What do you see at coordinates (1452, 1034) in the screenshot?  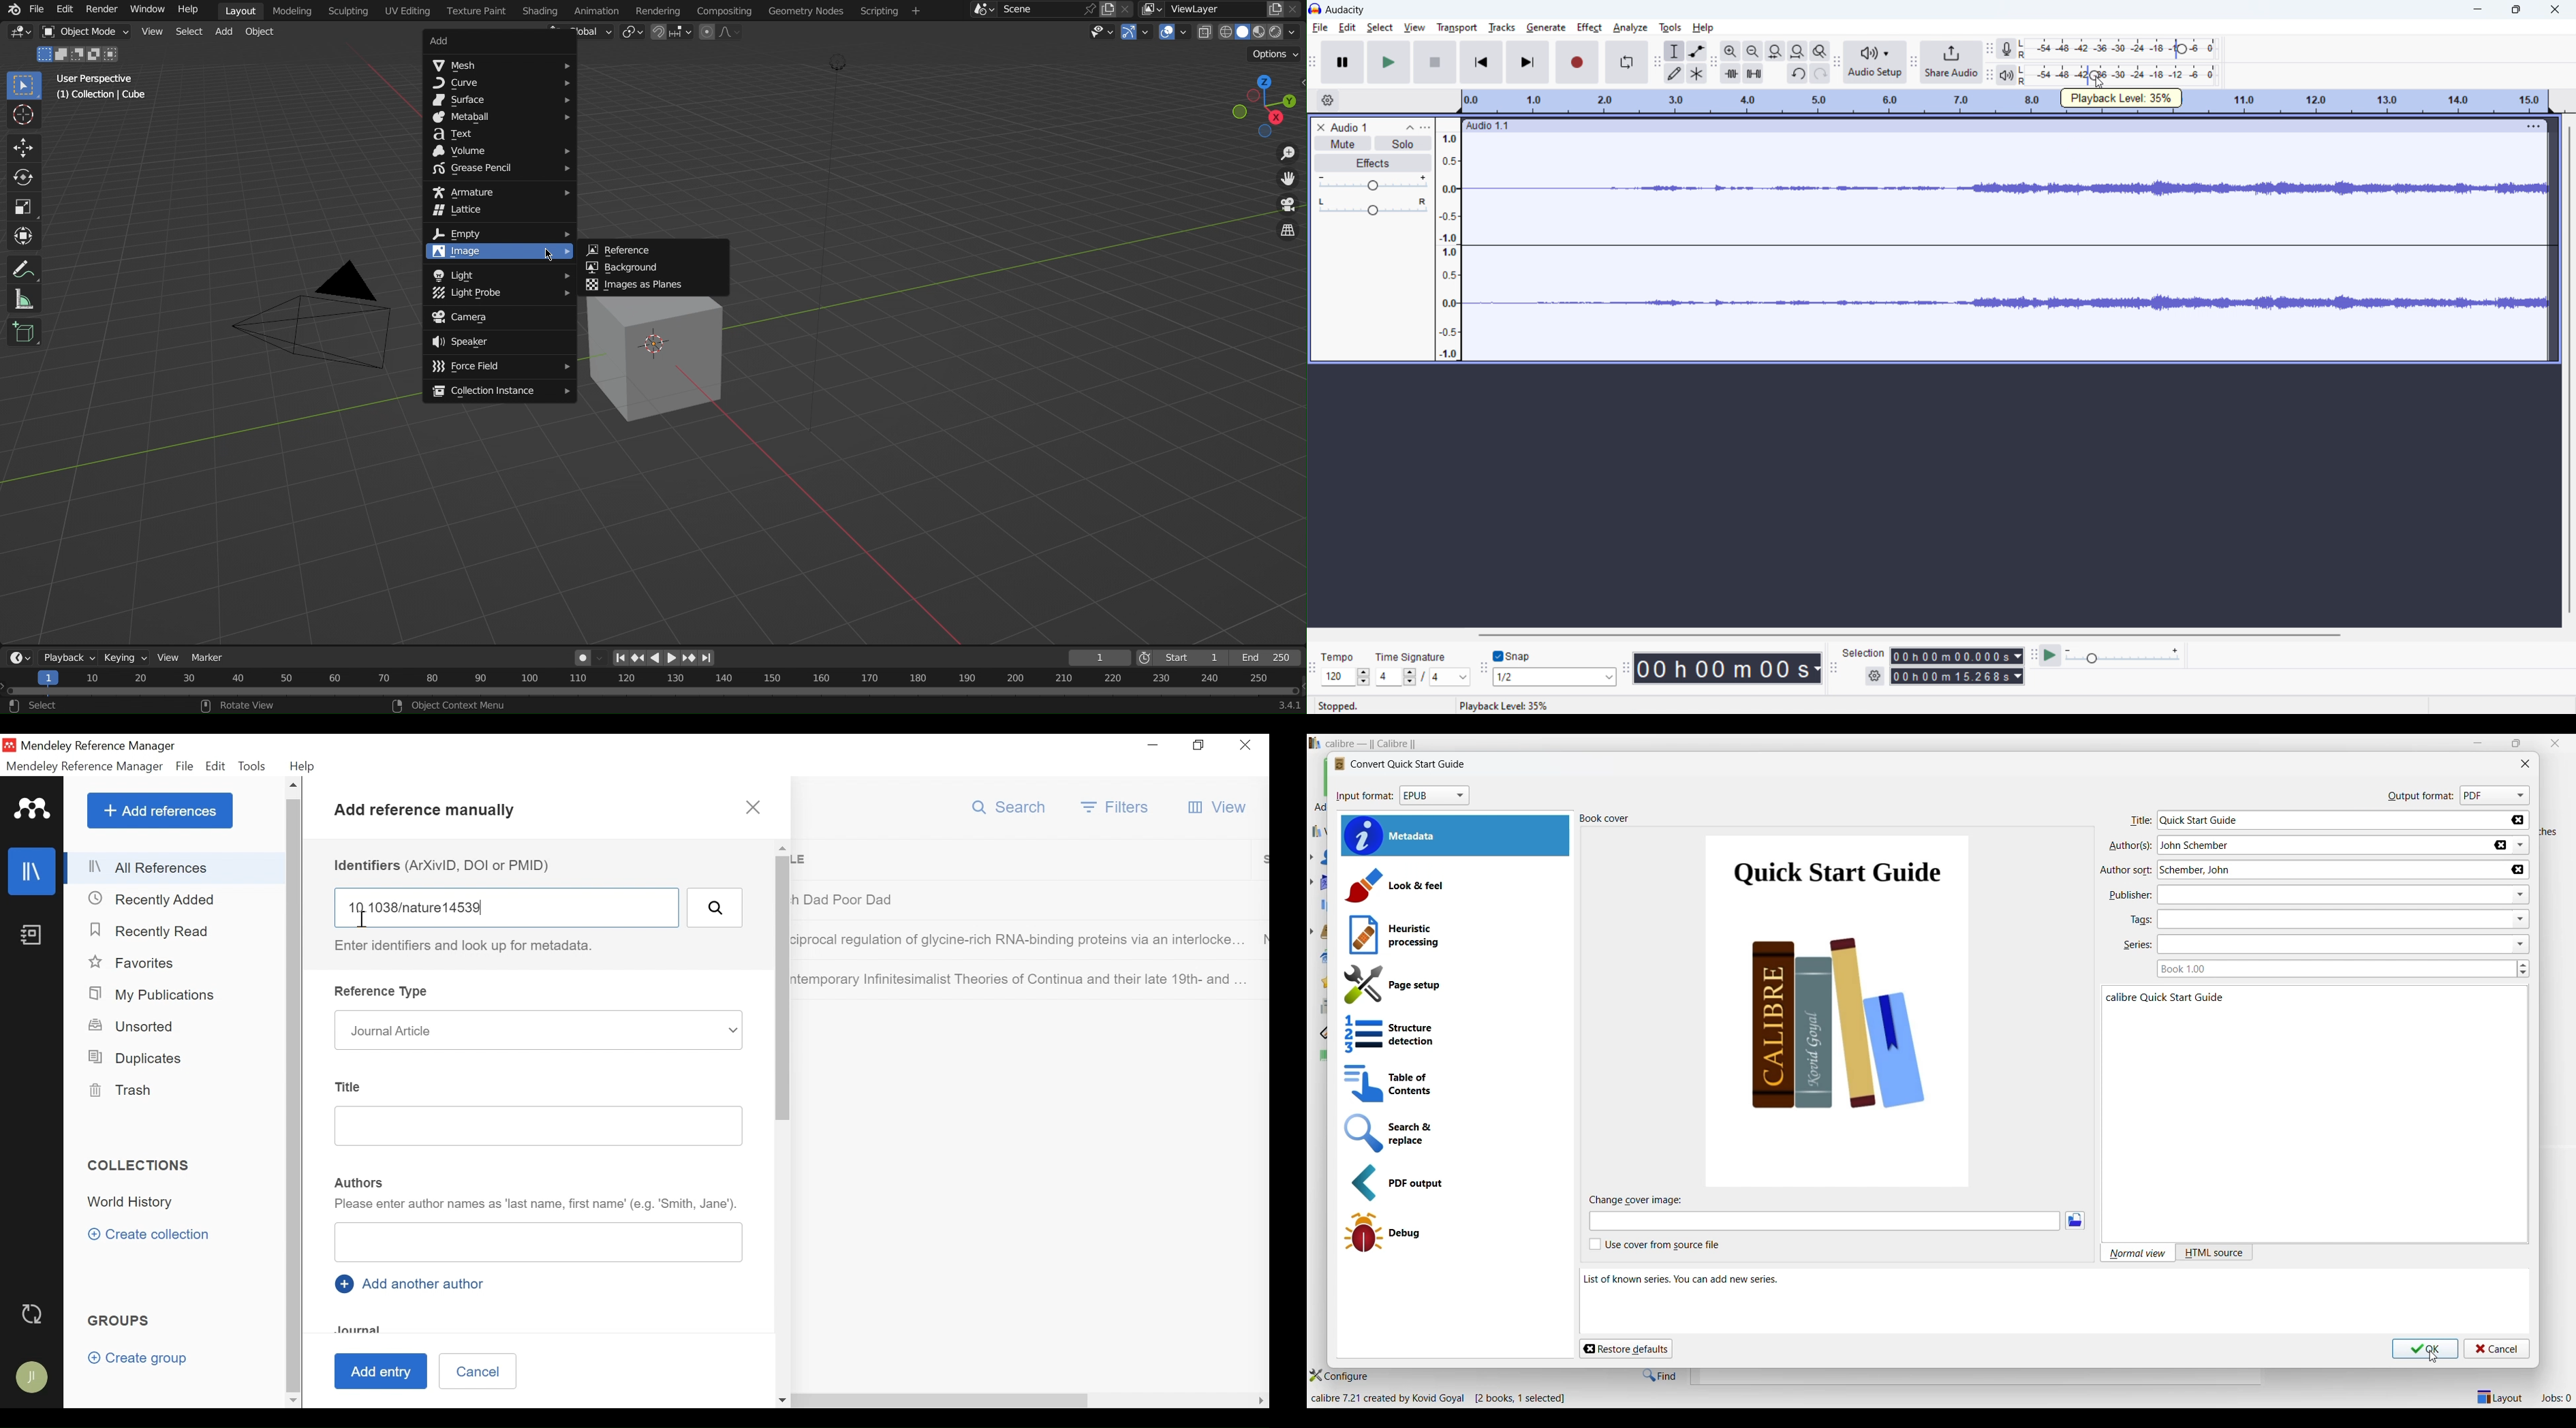 I see `Structure detection` at bounding box center [1452, 1034].